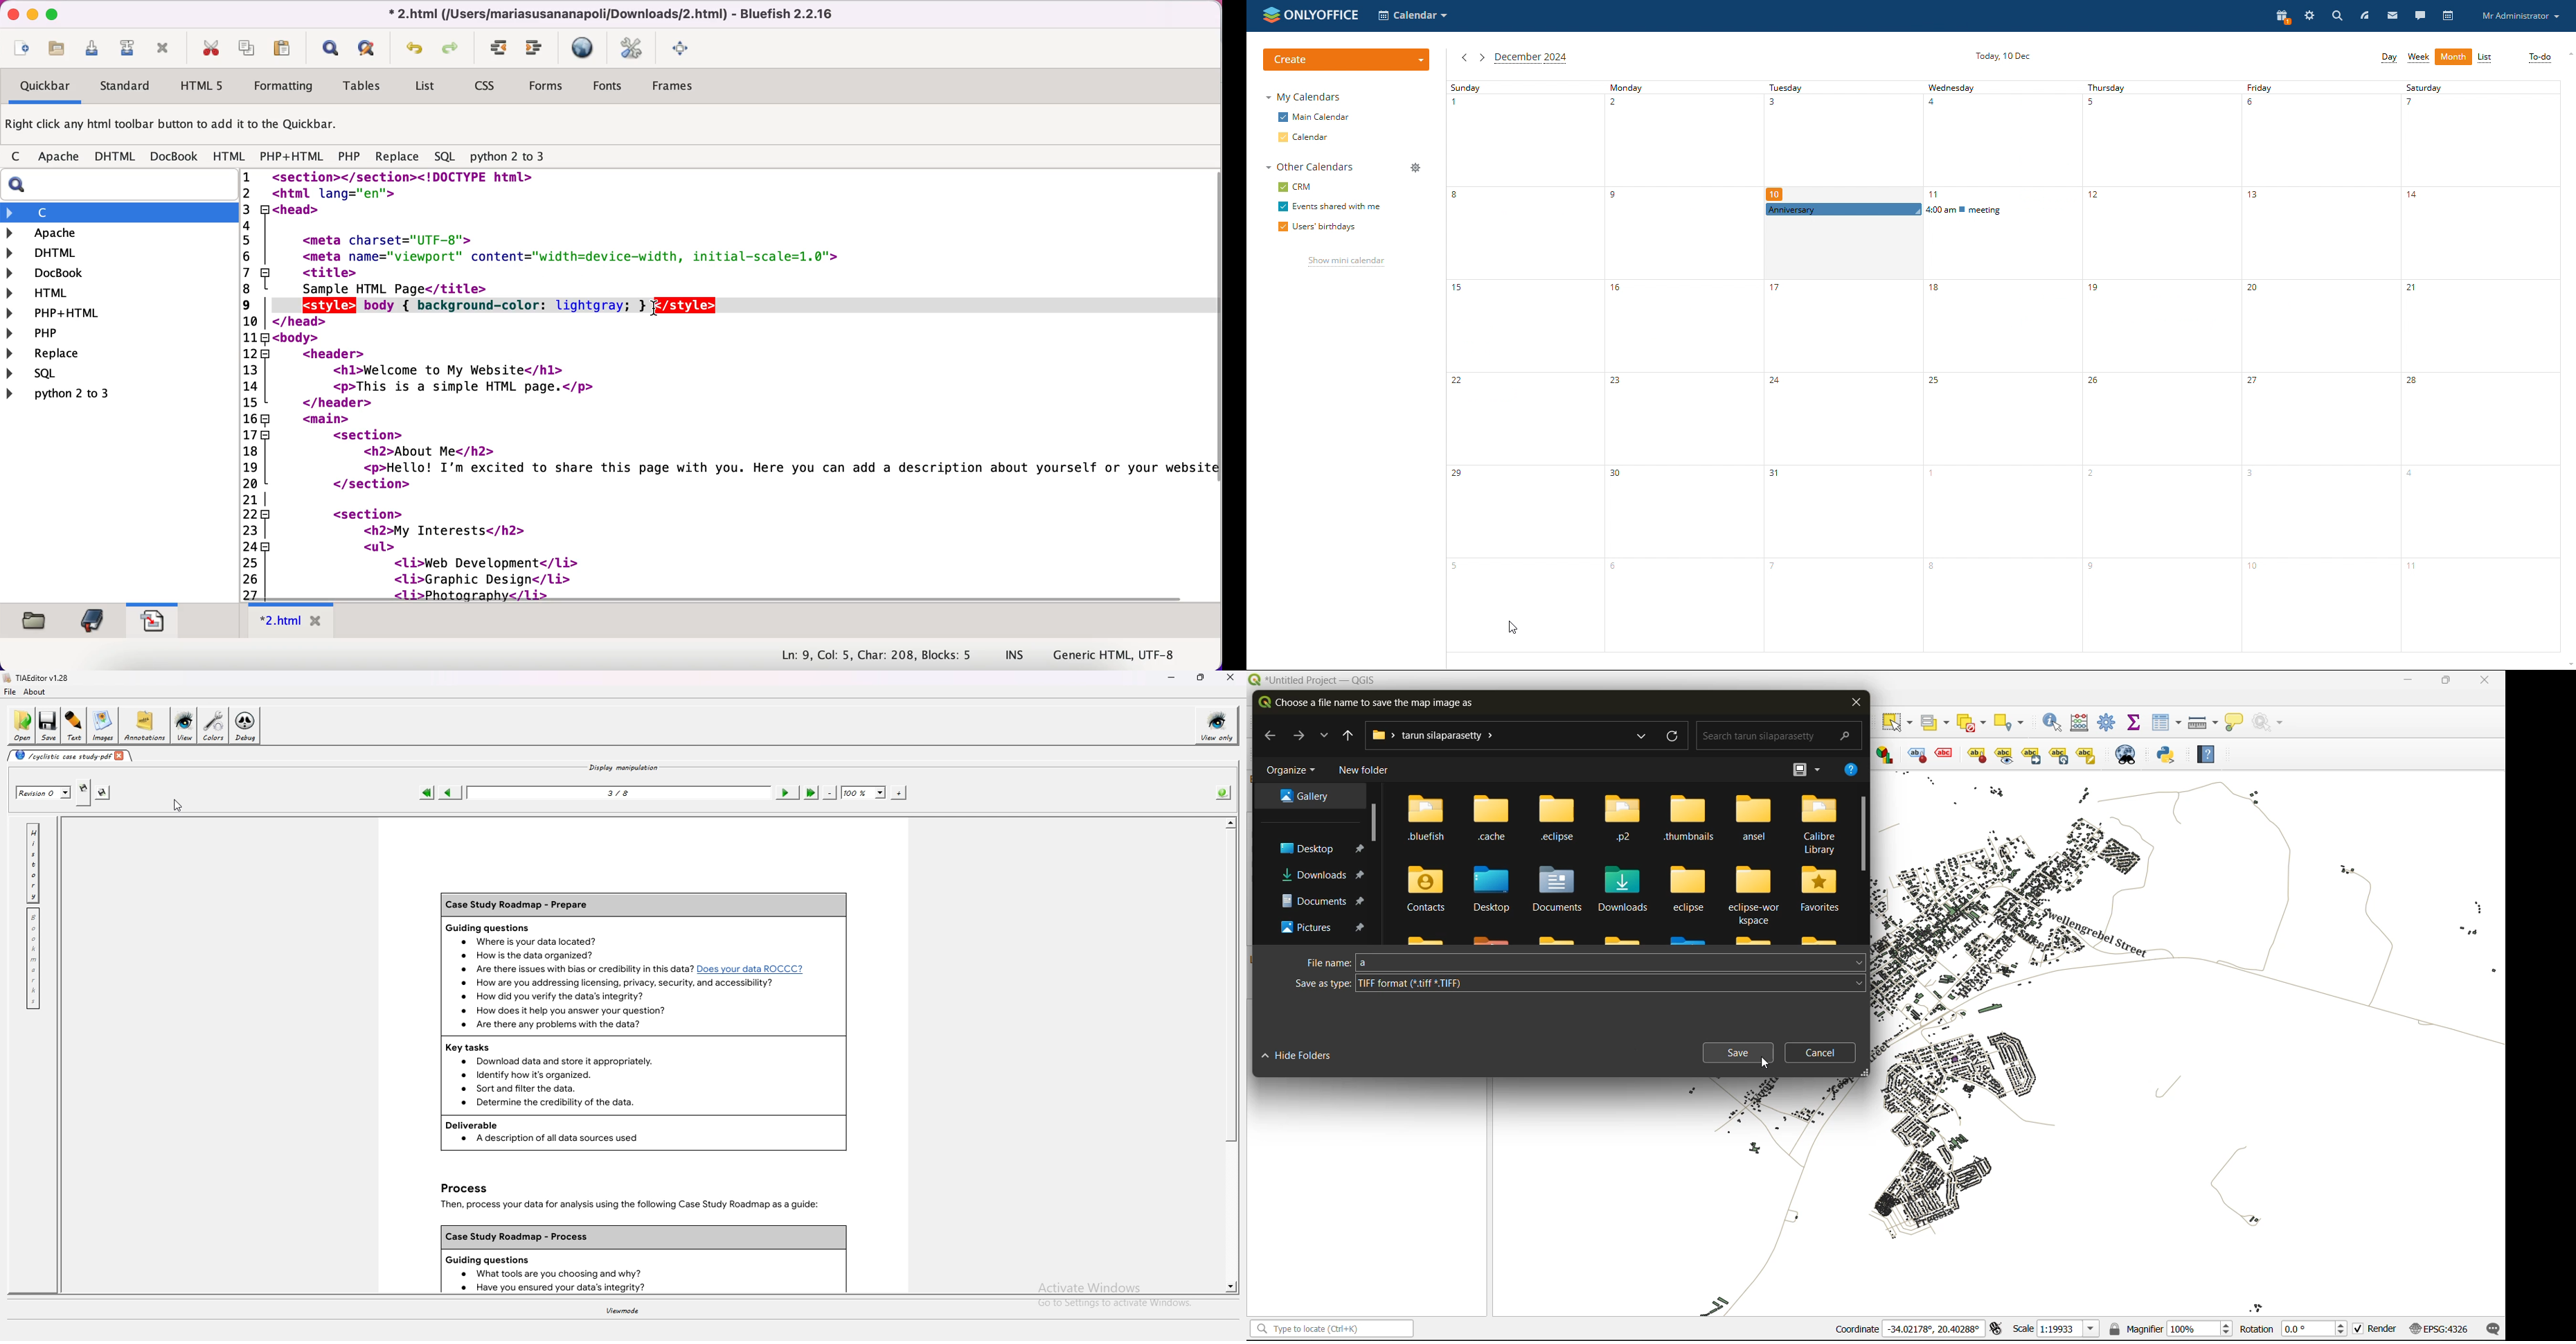 The height and width of the screenshot is (1344, 2576). What do you see at coordinates (2448, 16) in the screenshot?
I see `calendar` at bounding box center [2448, 16].